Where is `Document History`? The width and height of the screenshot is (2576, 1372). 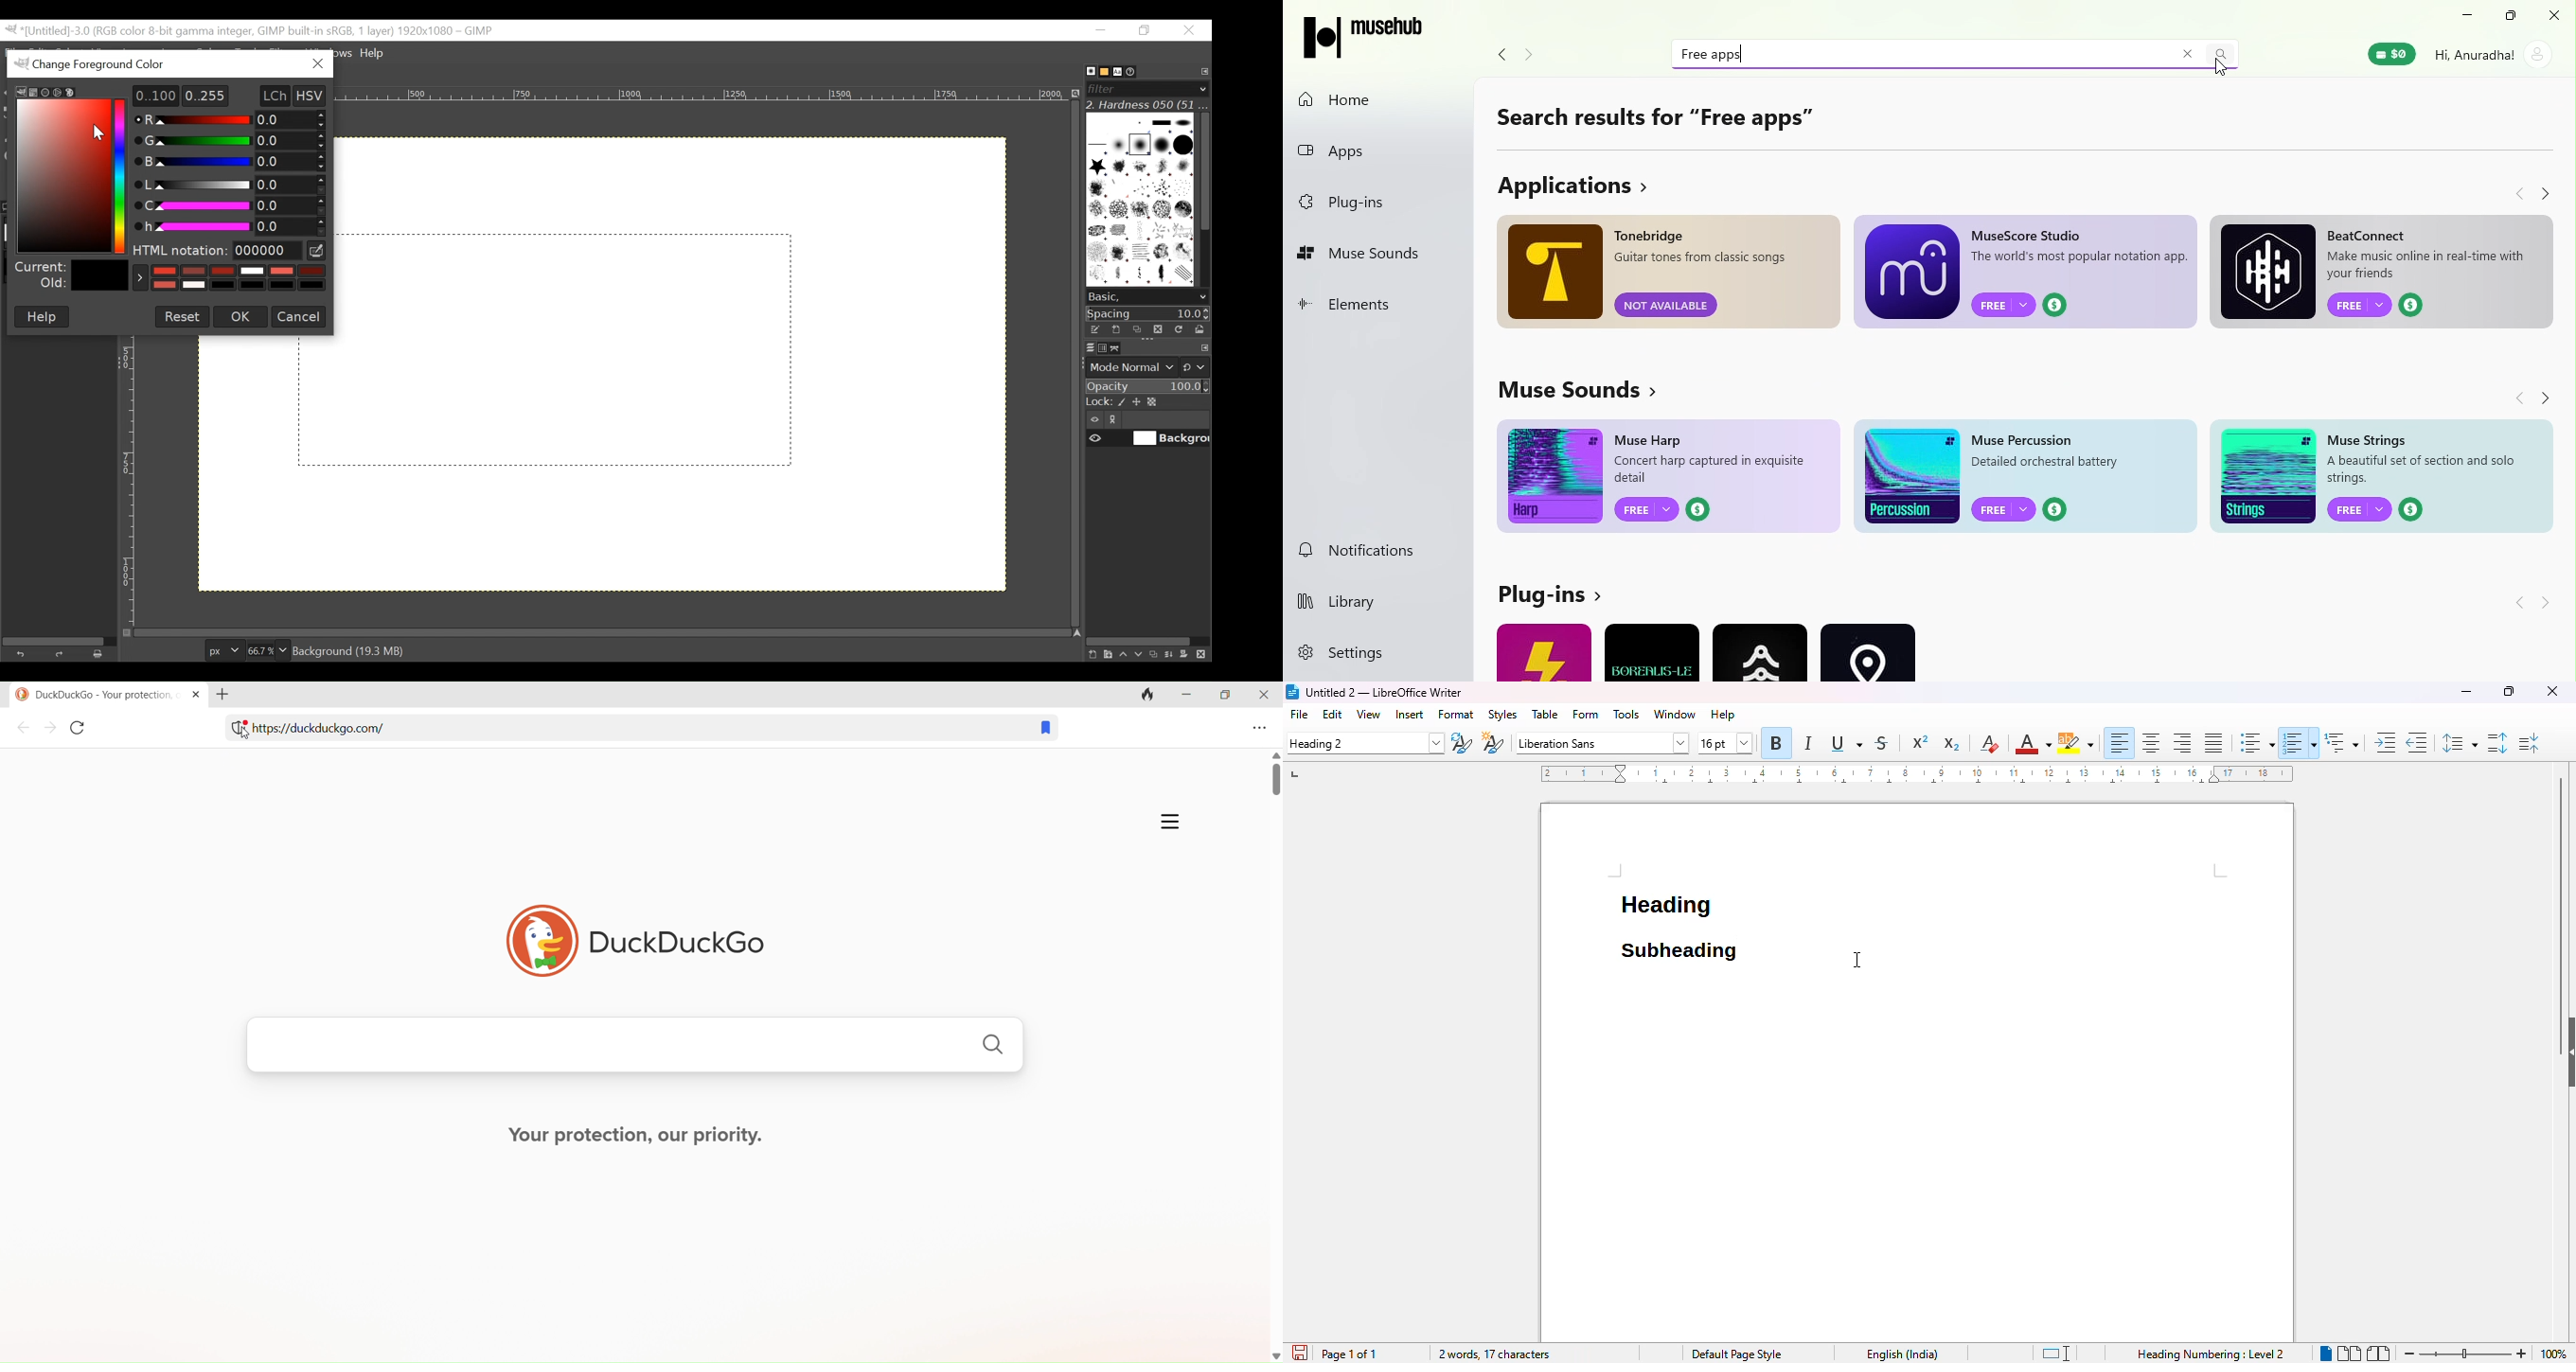 Document History is located at coordinates (1135, 71).